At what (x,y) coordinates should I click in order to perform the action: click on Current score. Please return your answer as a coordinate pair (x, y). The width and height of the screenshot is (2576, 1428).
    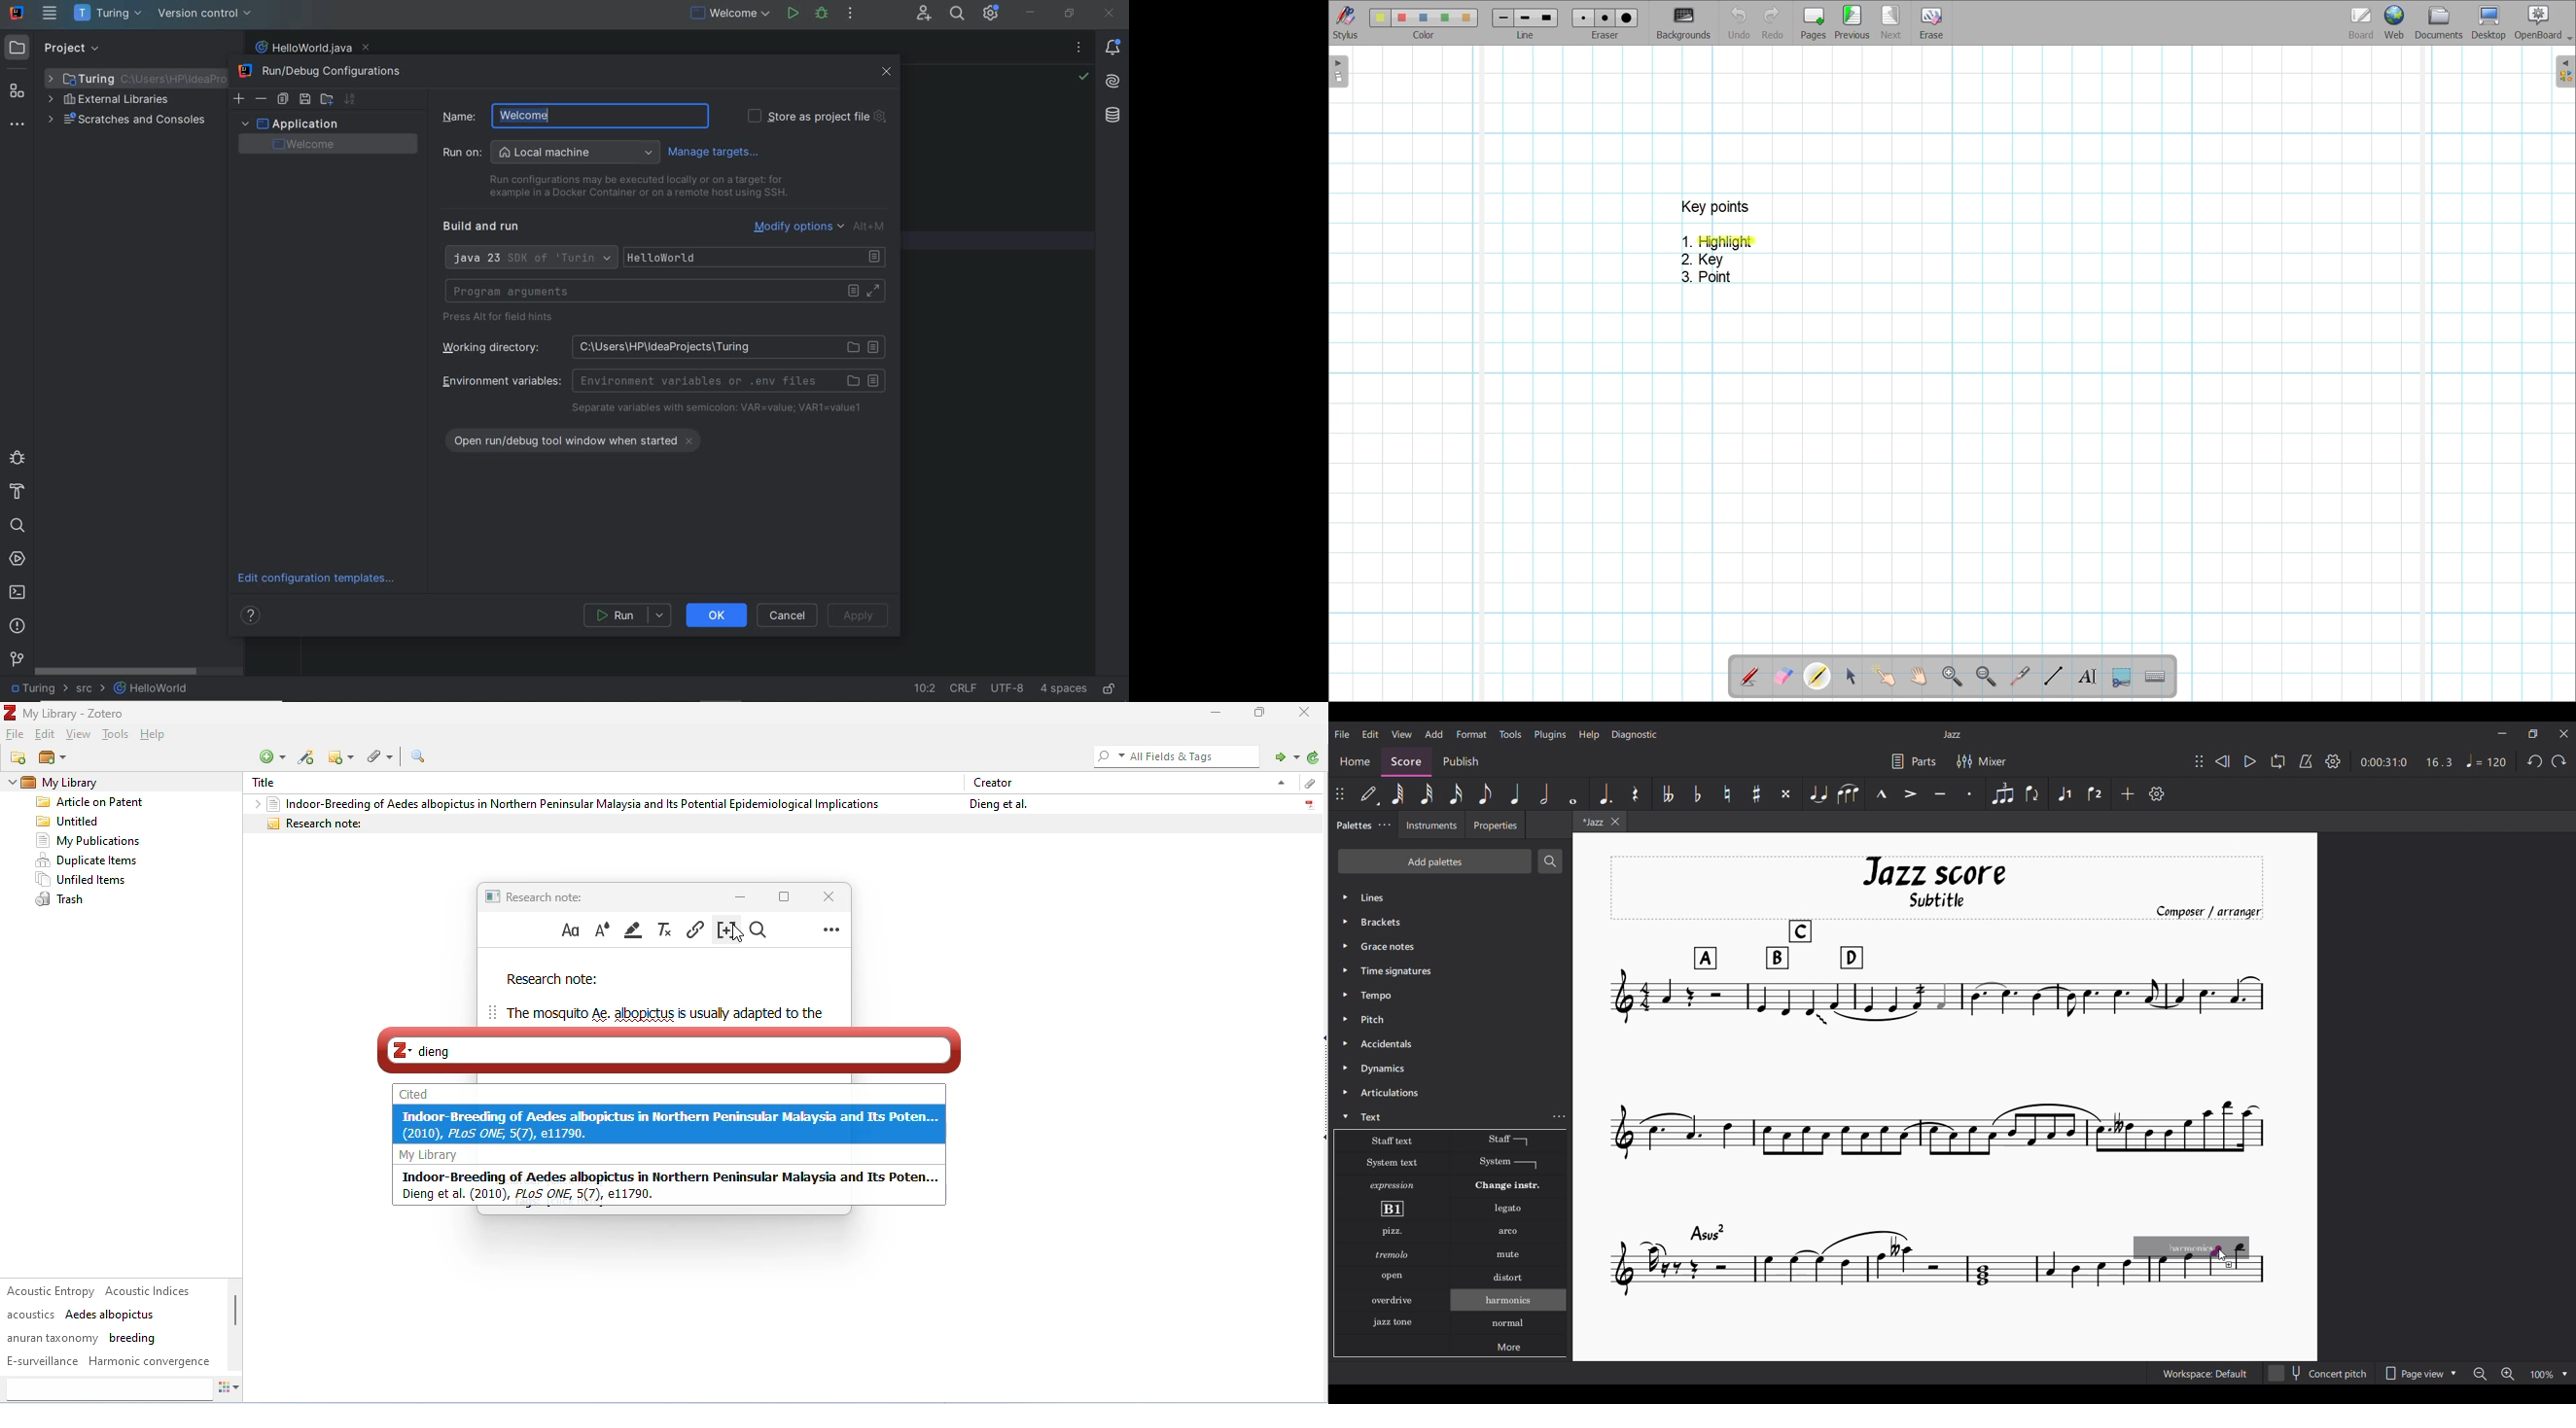
    Looking at the image, I should click on (1950, 1022).